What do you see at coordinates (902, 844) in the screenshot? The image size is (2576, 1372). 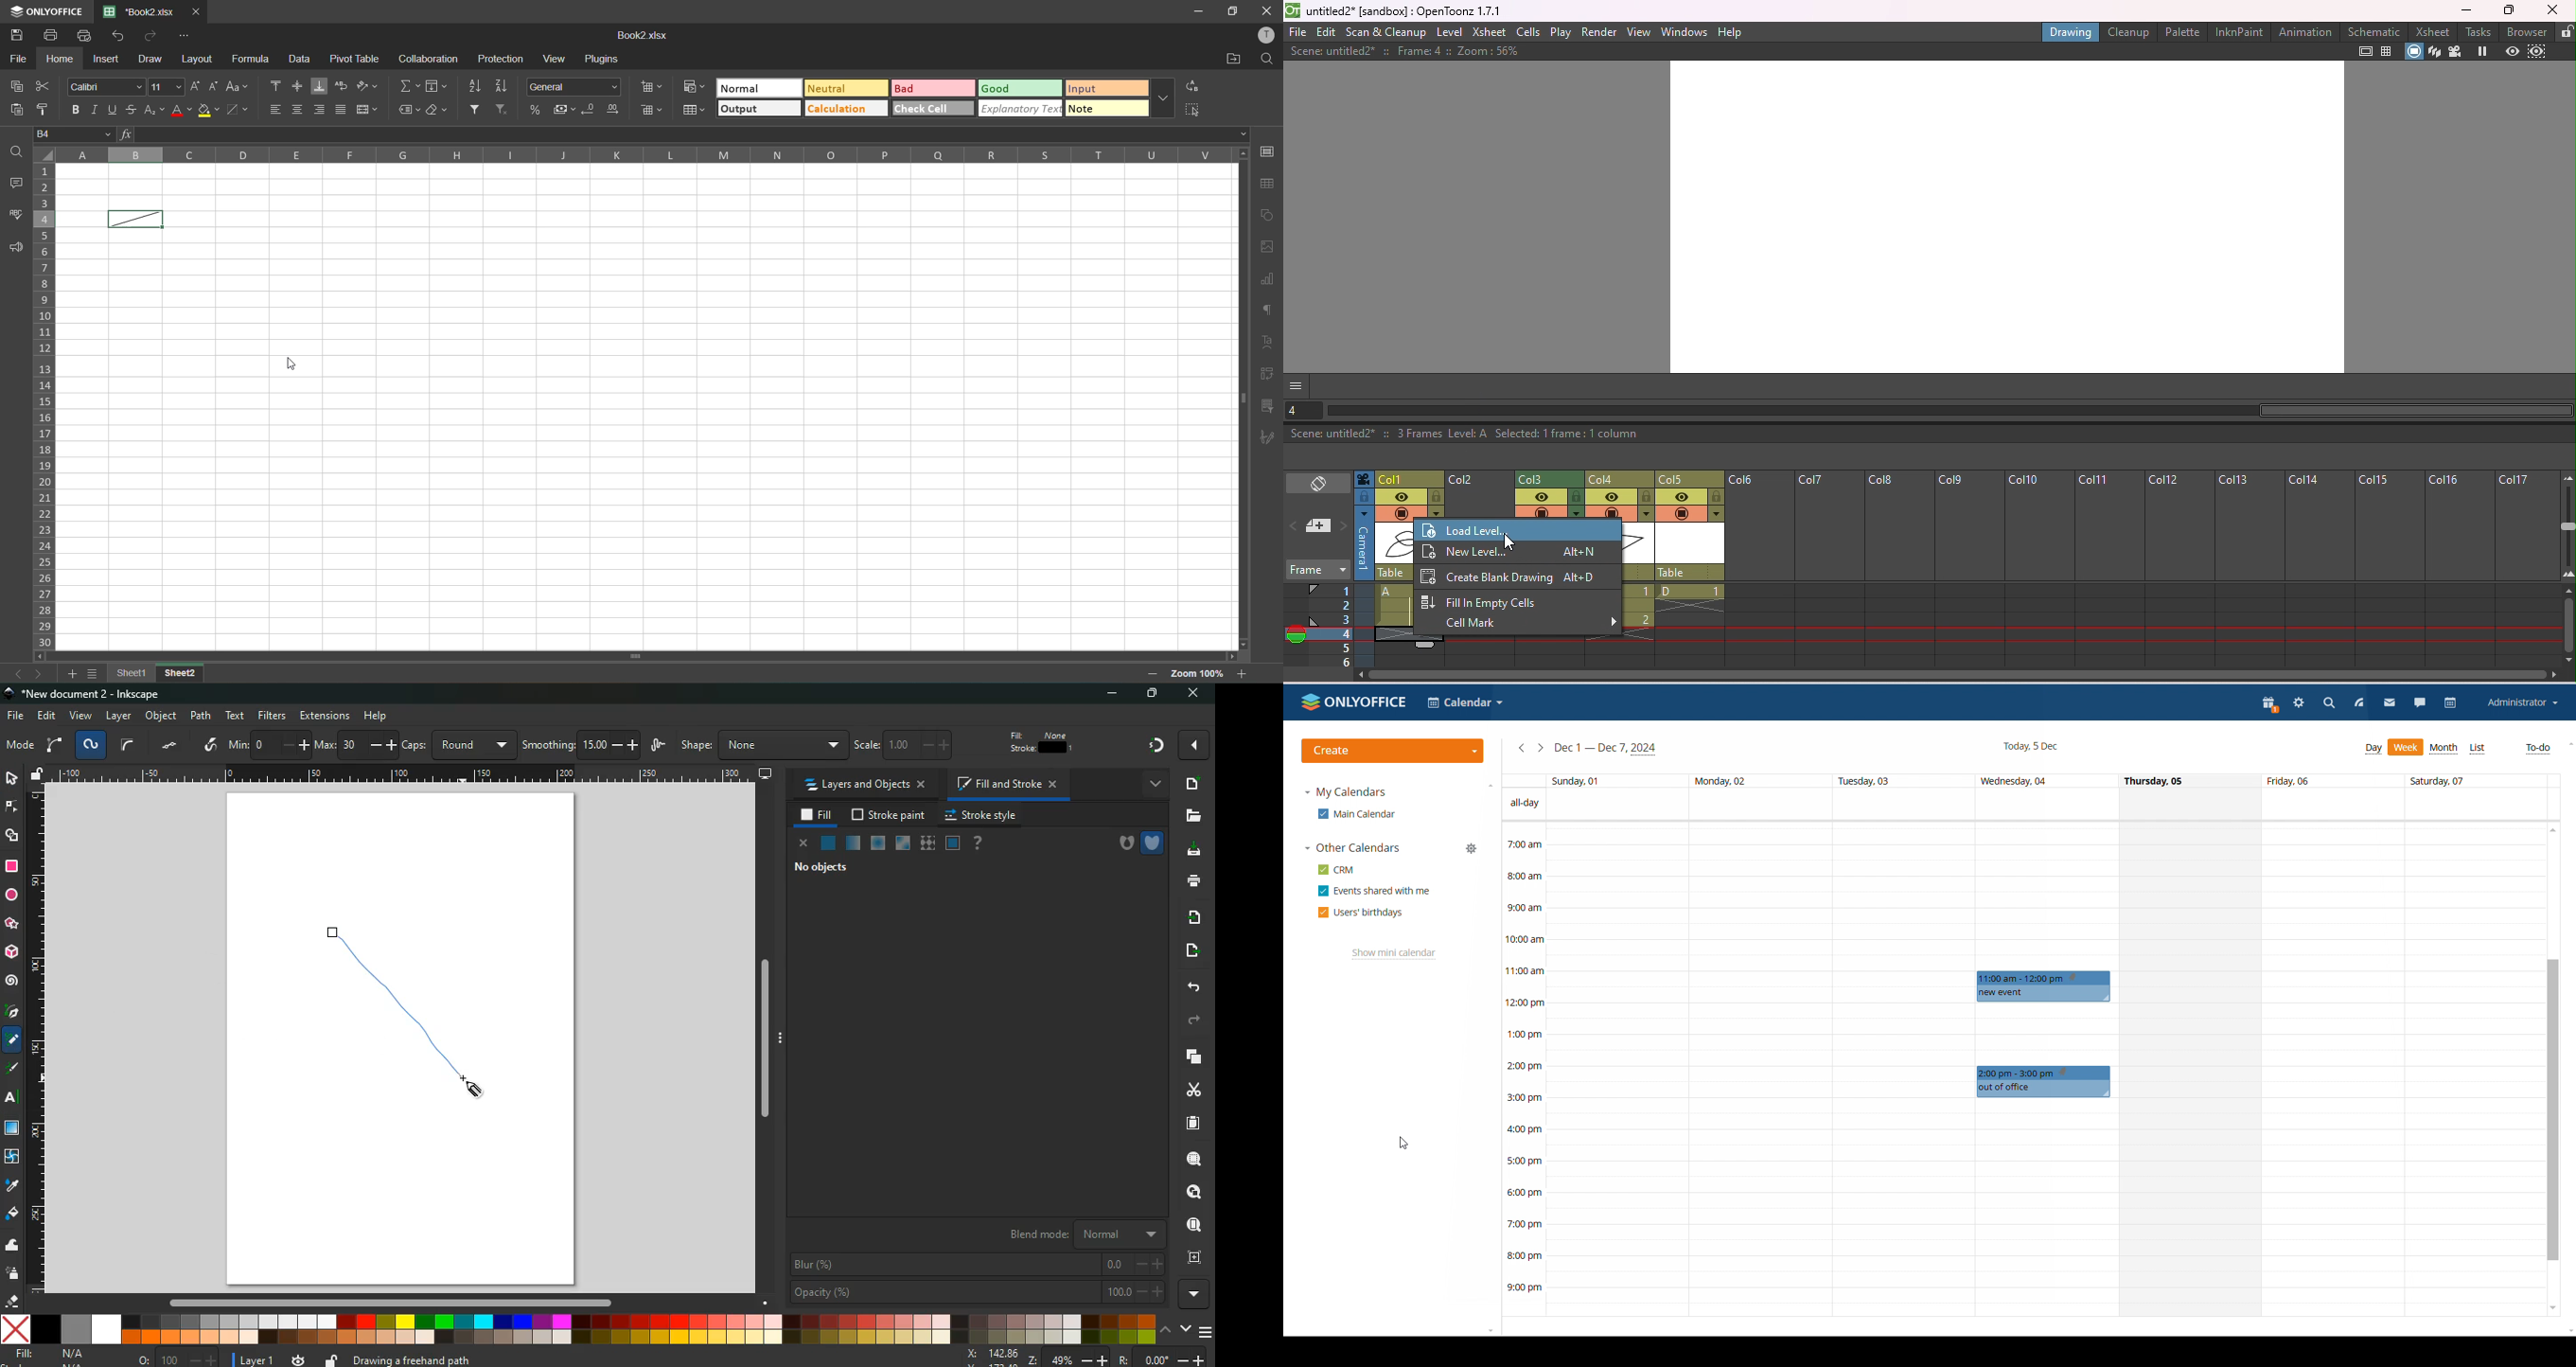 I see `window` at bounding box center [902, 844].